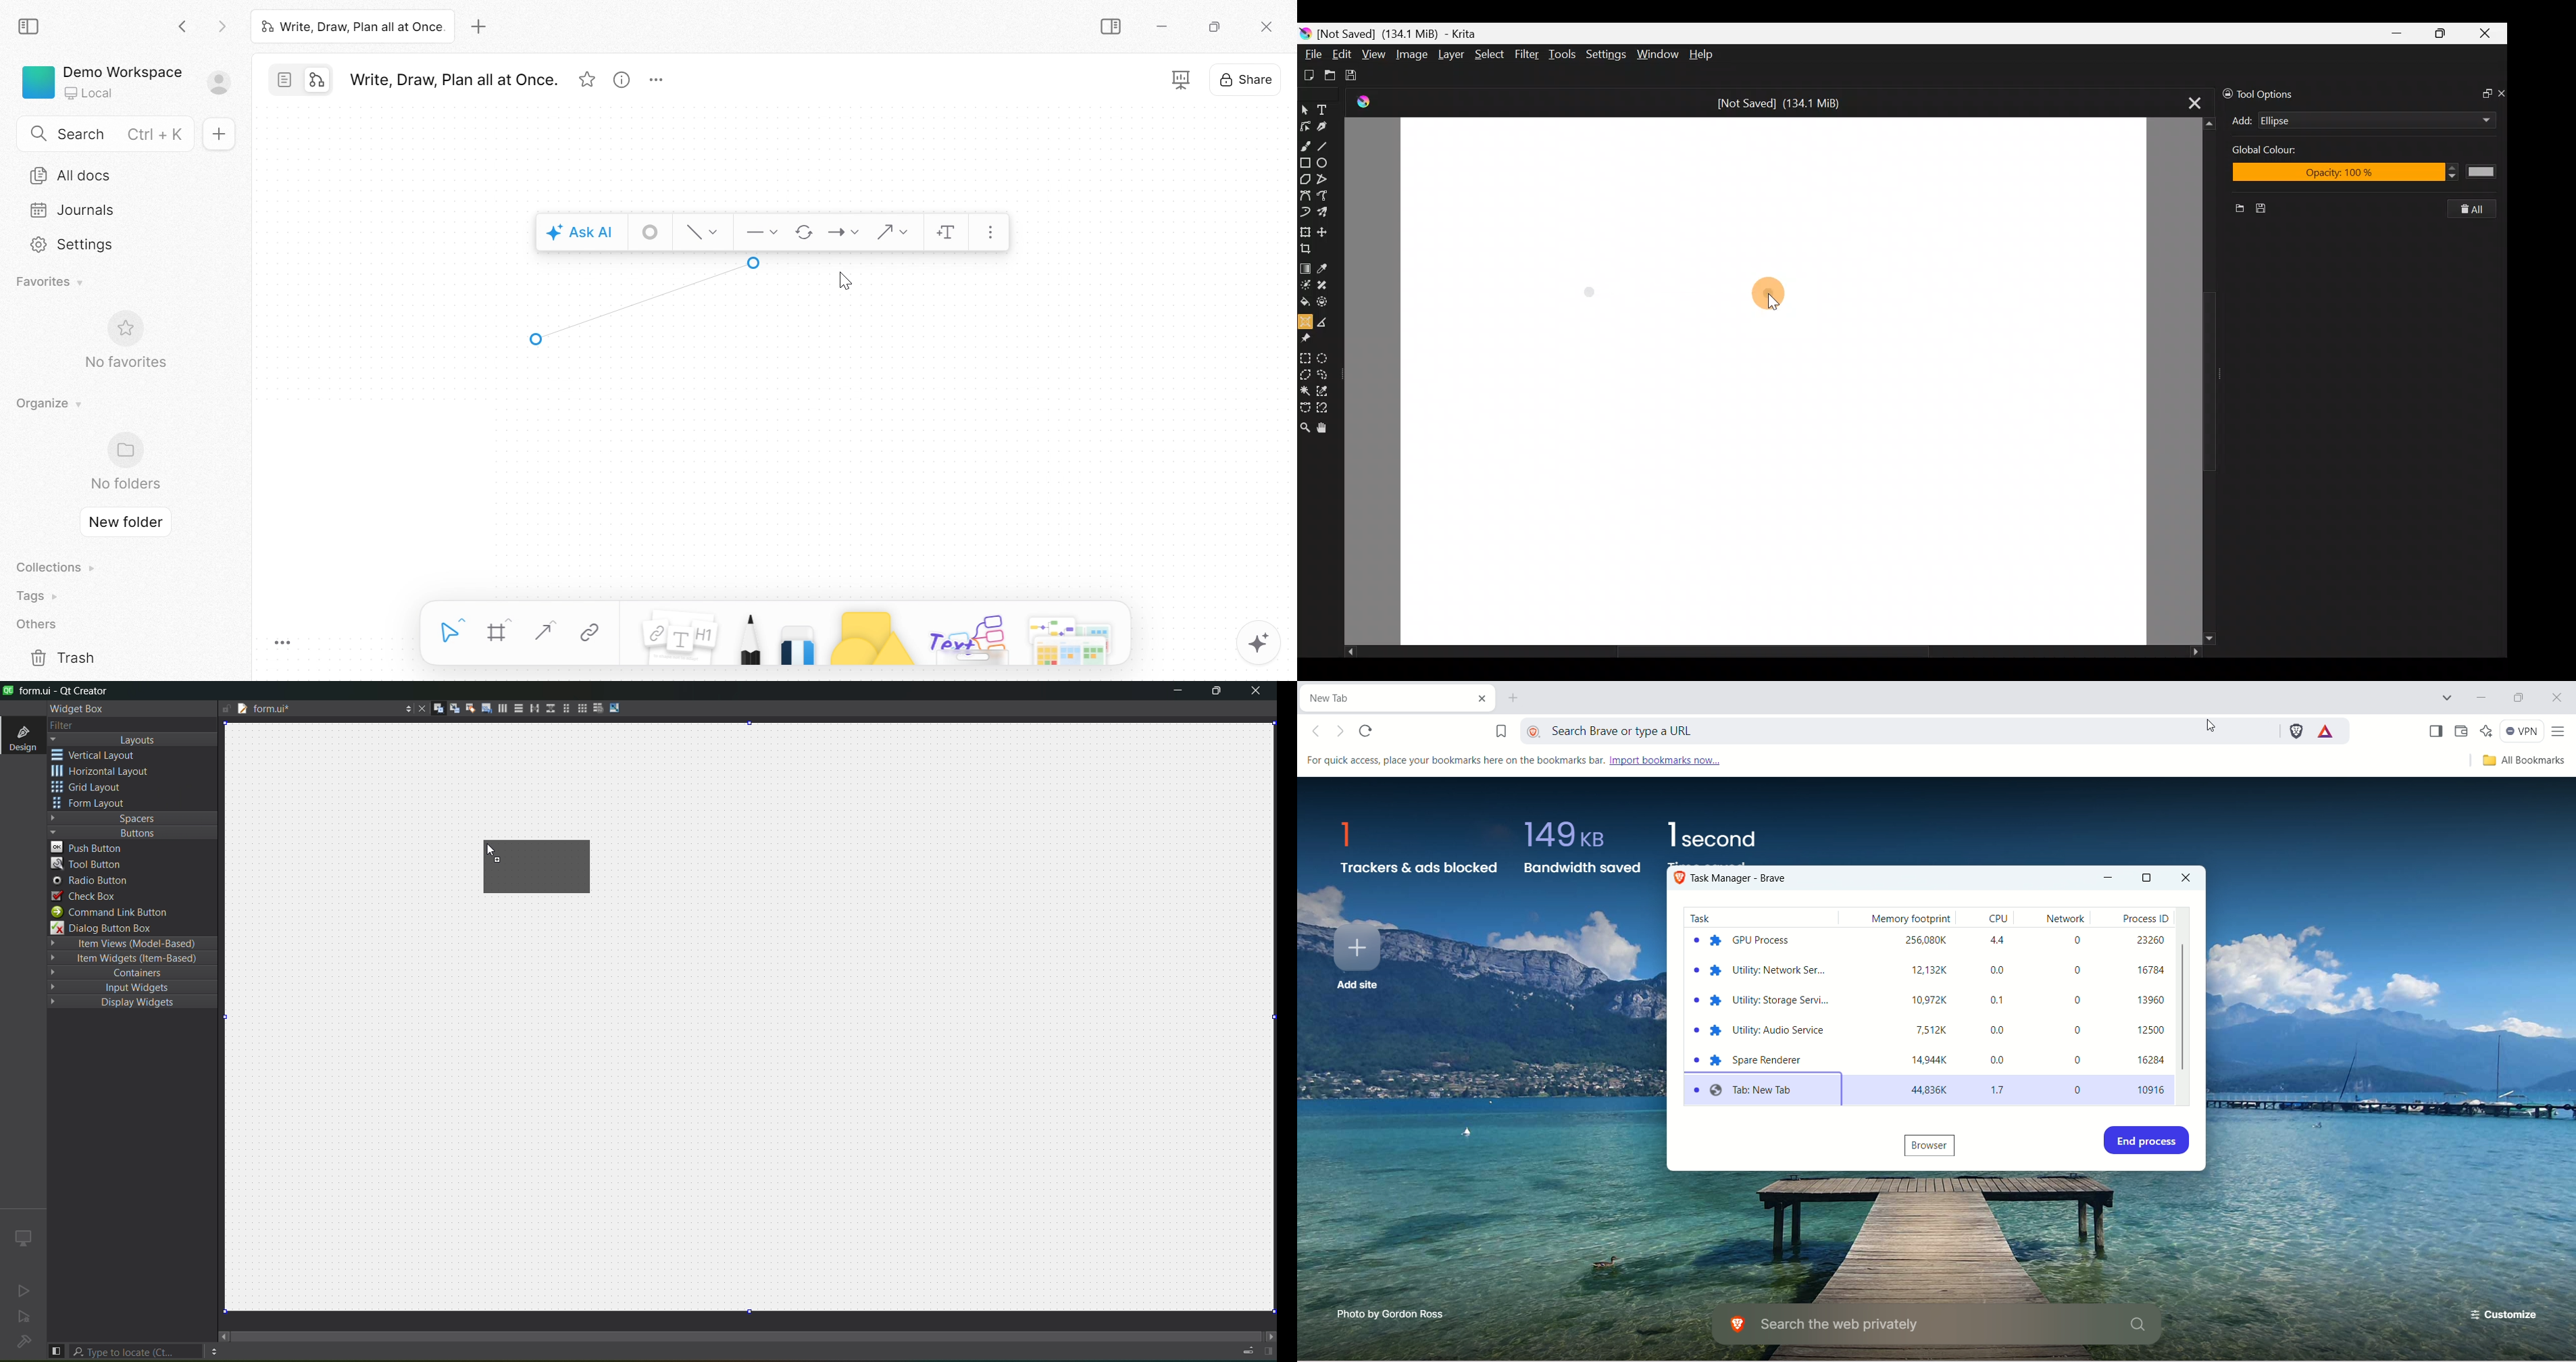 Image resolution: width=2576 pixels, height=1372 pixels. Describe the element at coordinates (21, 1343) in the screenshot. I see `no project loading` at that location.